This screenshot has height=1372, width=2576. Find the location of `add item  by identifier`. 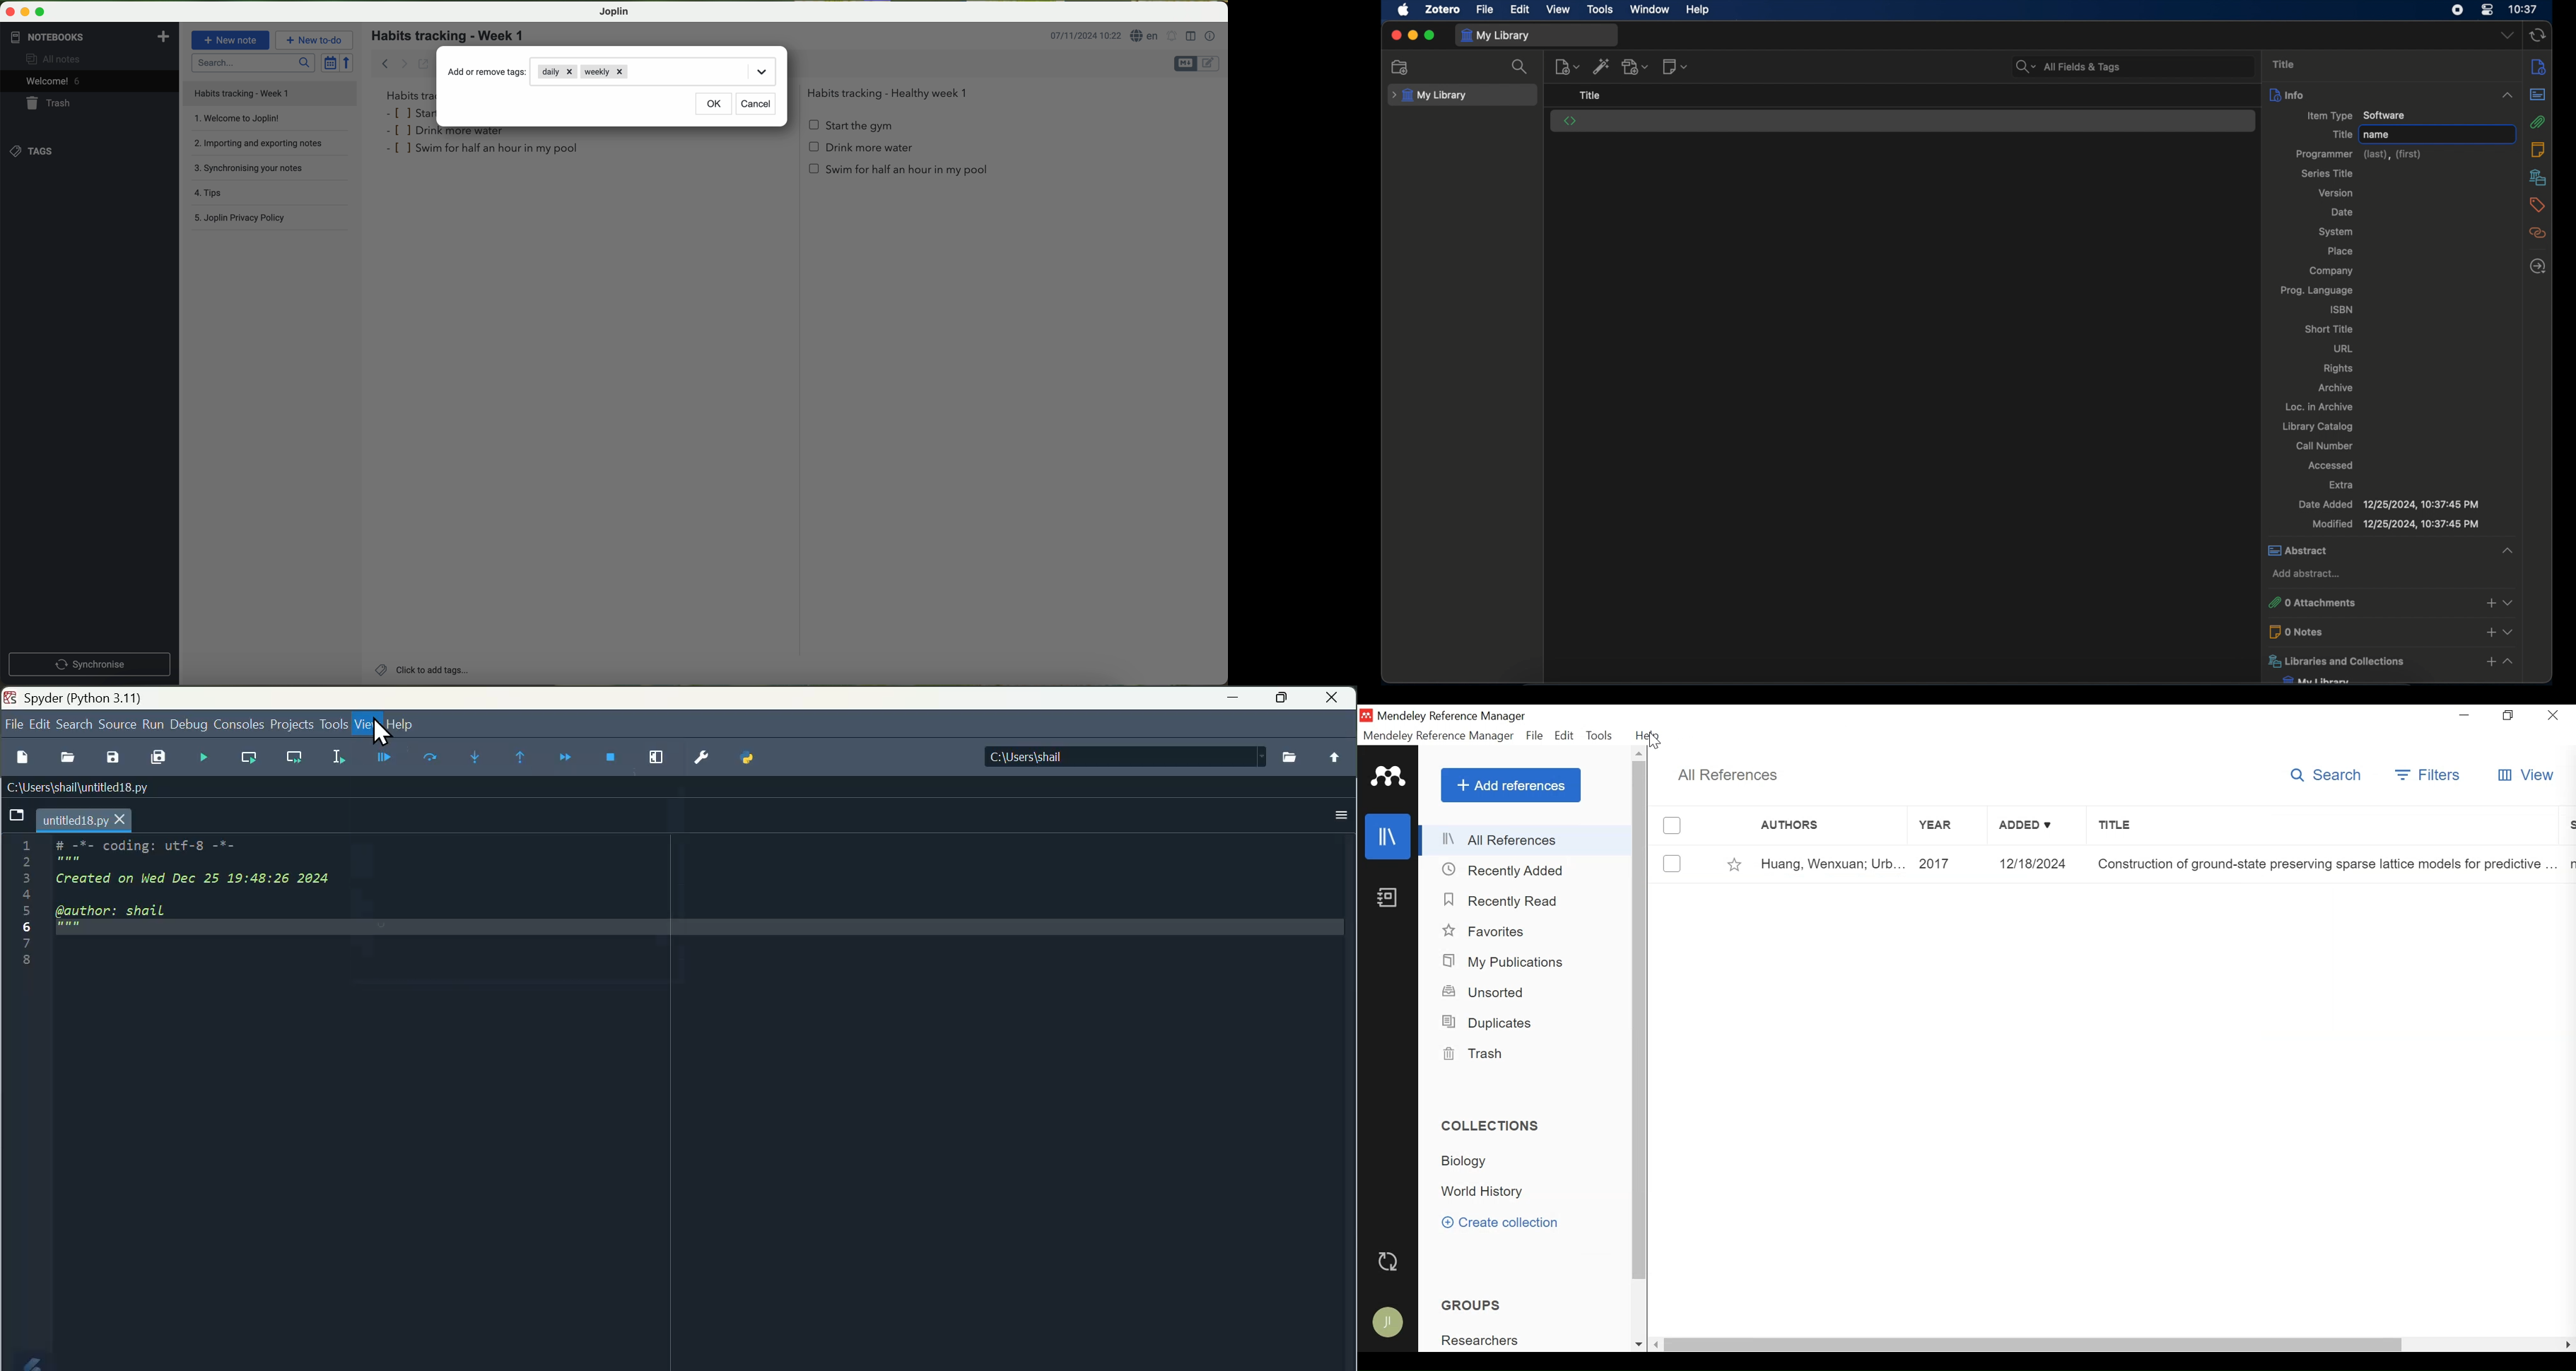

add item  by identifier is located at coordinates (1602, 68).